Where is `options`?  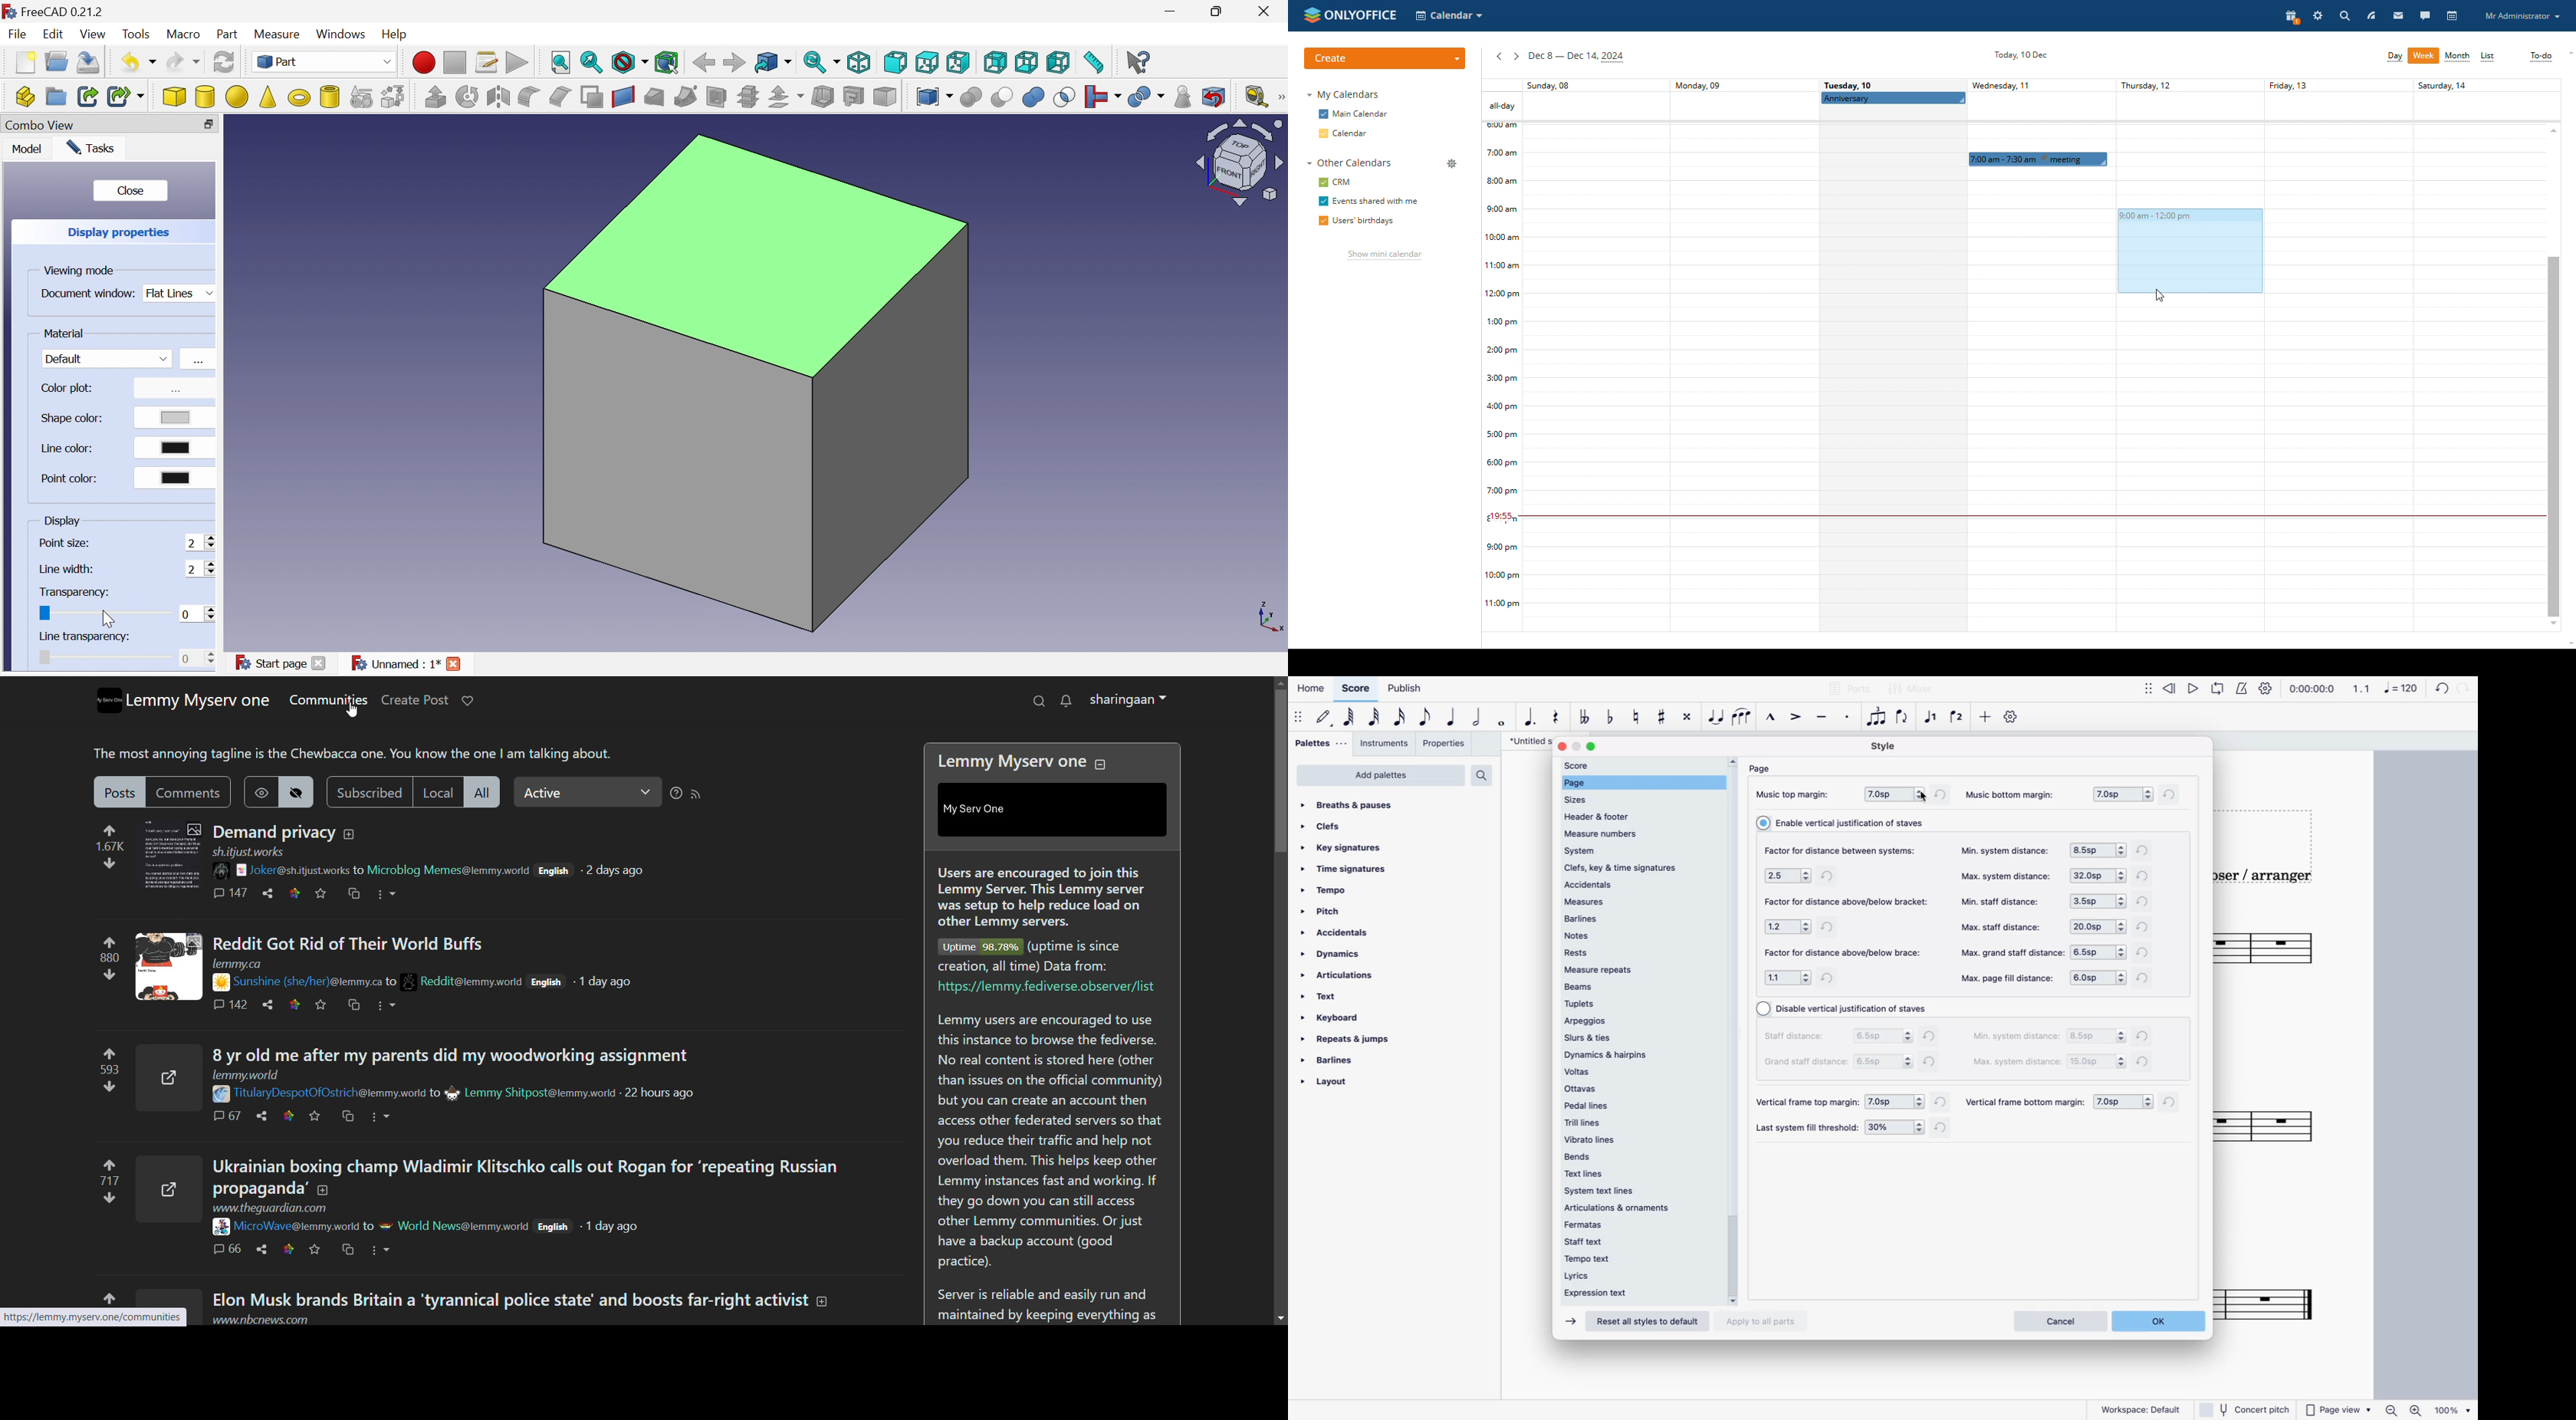
options is located at coordinates (2097, 877).